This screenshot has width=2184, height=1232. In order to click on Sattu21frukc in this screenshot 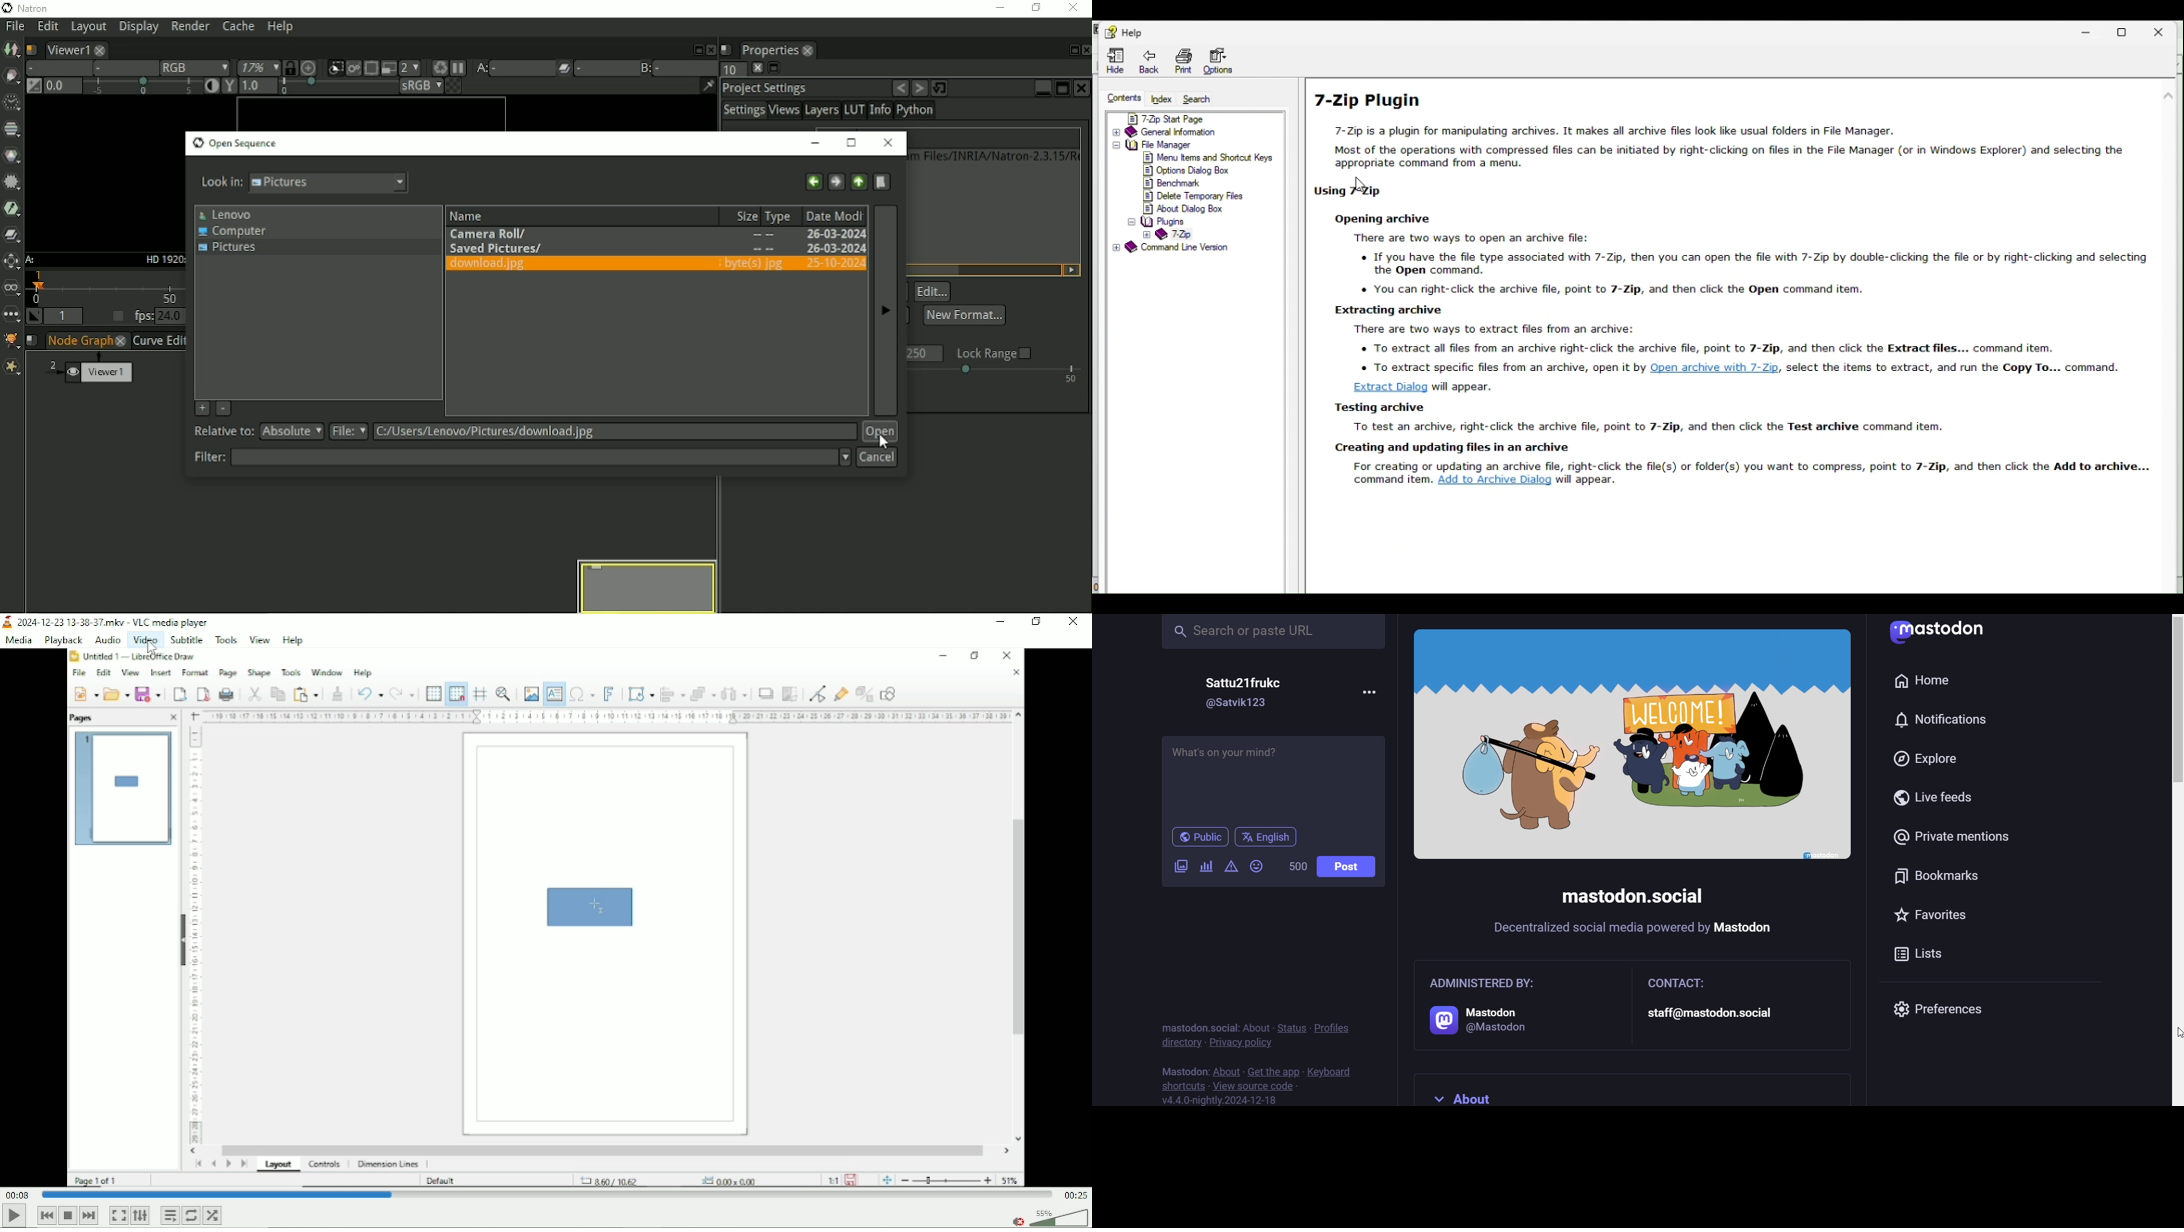, I will do `click(1246, 685)`.